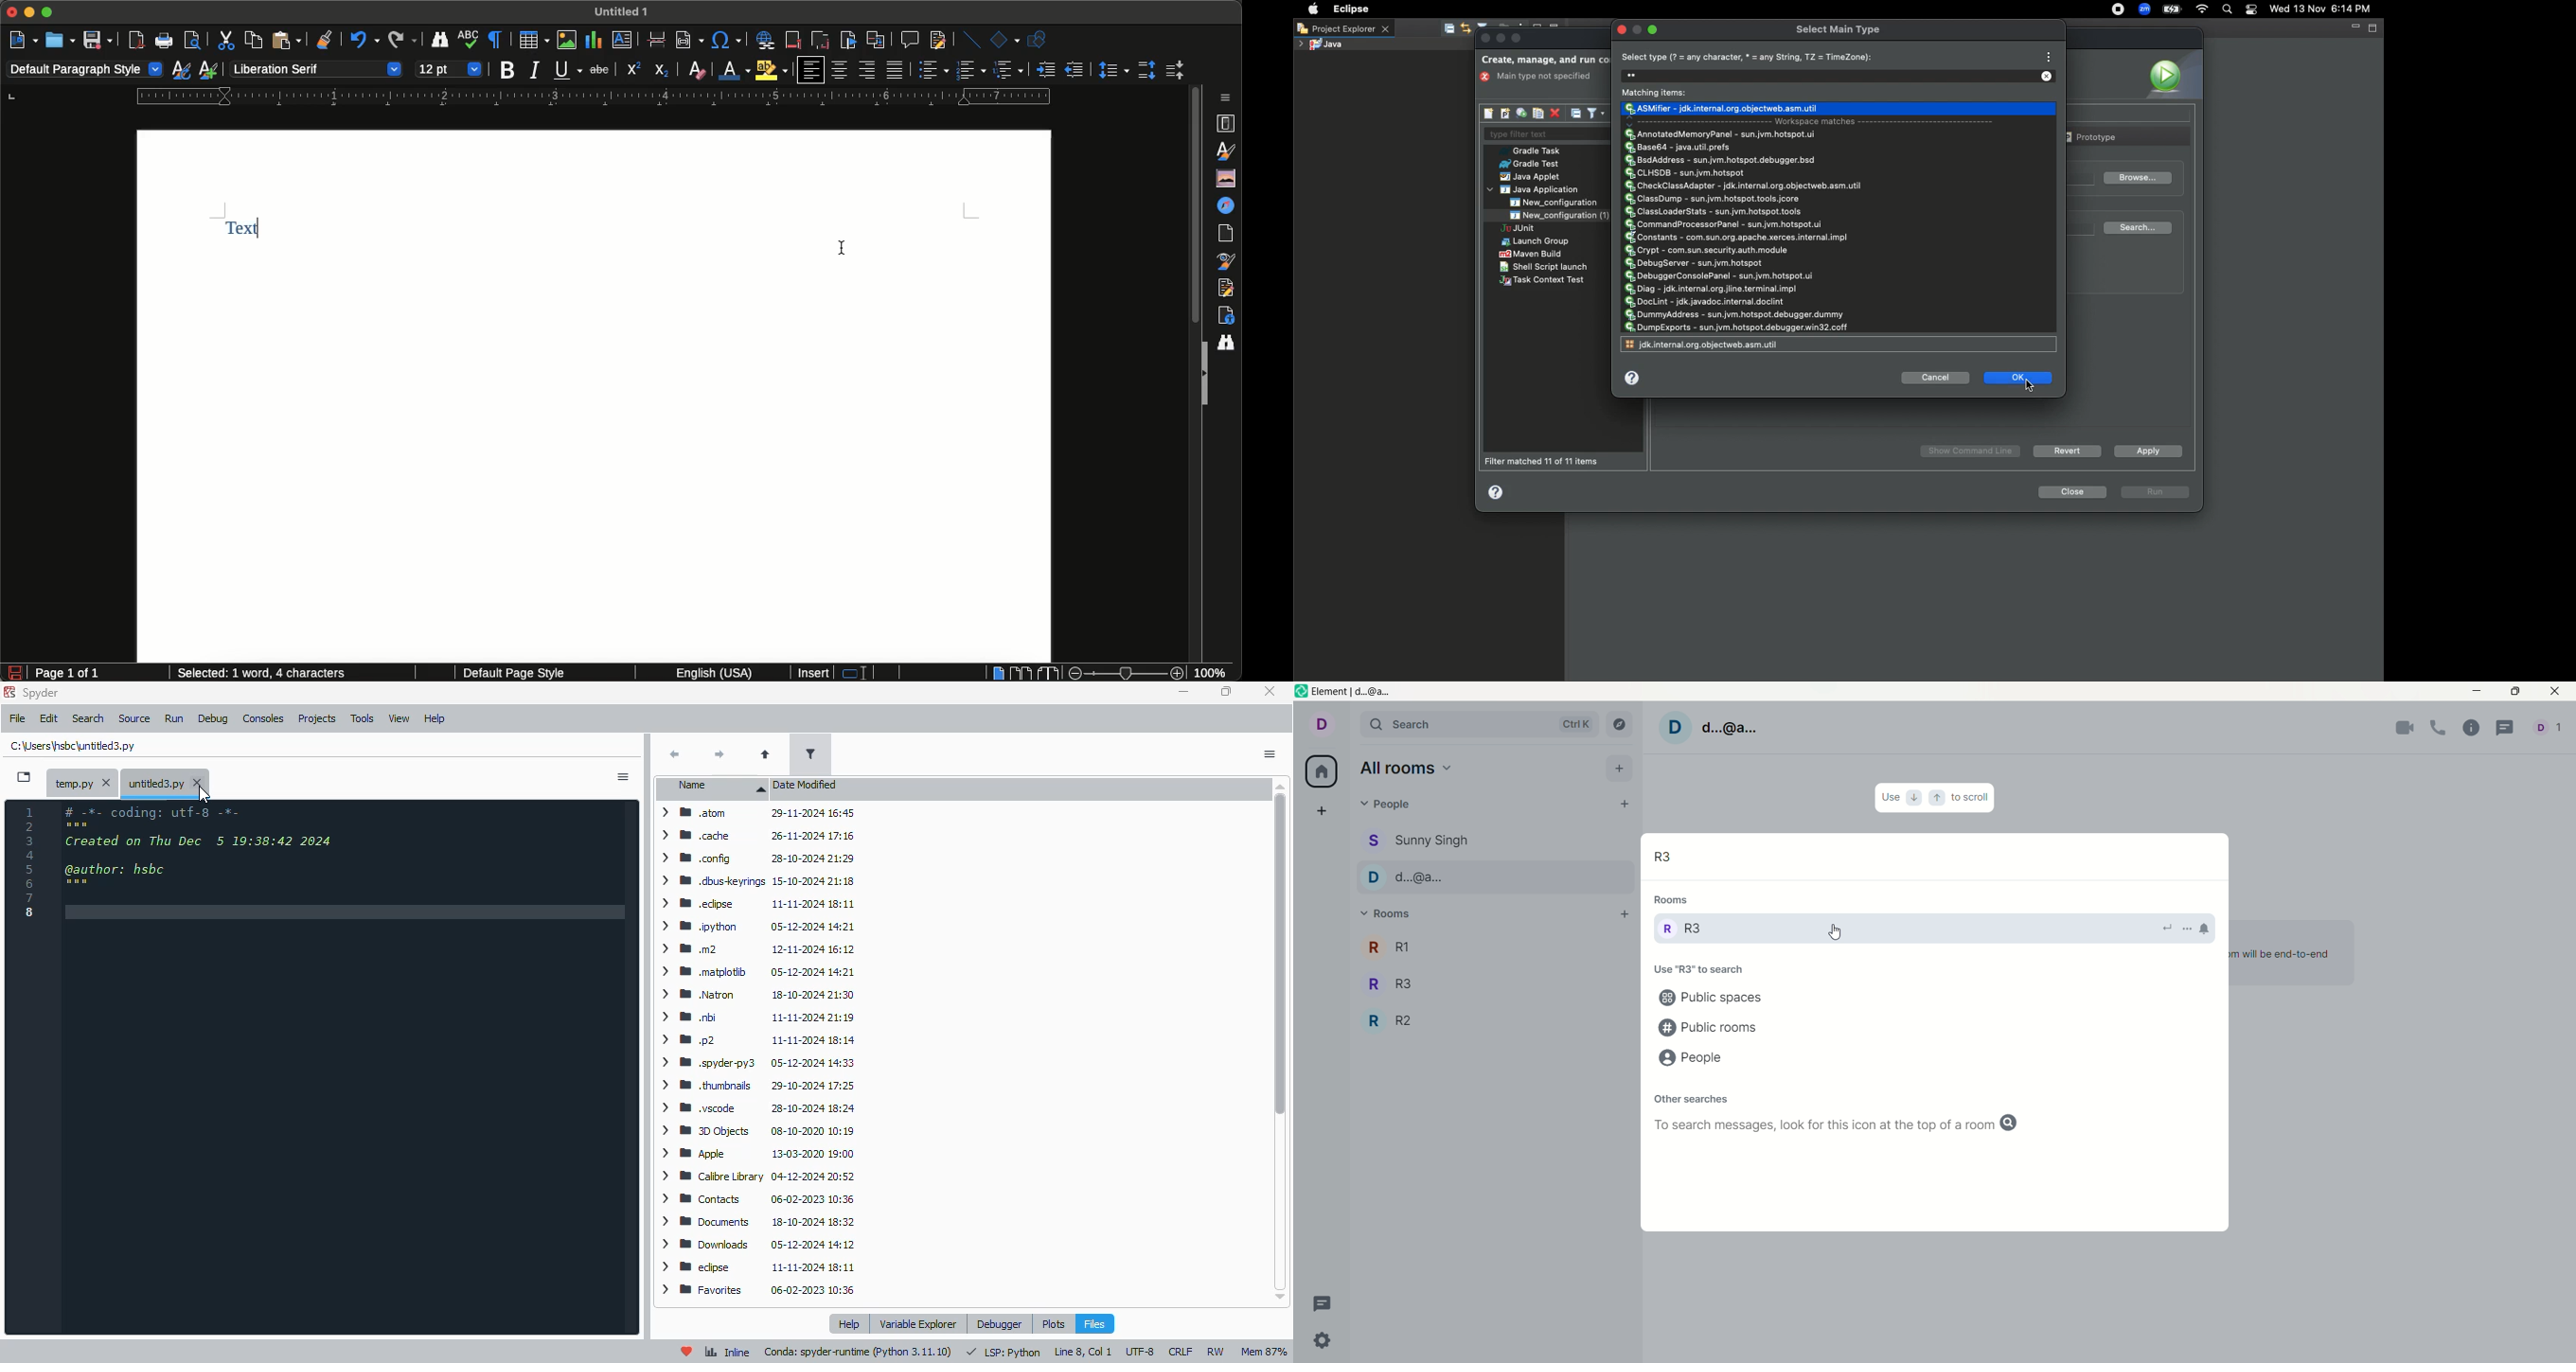 This screenshot has height=1372, width=2576. What do you see at coordinates (840, 70) in the screenshot?
I see `Center vertically ` at bounding box center [840, 70].